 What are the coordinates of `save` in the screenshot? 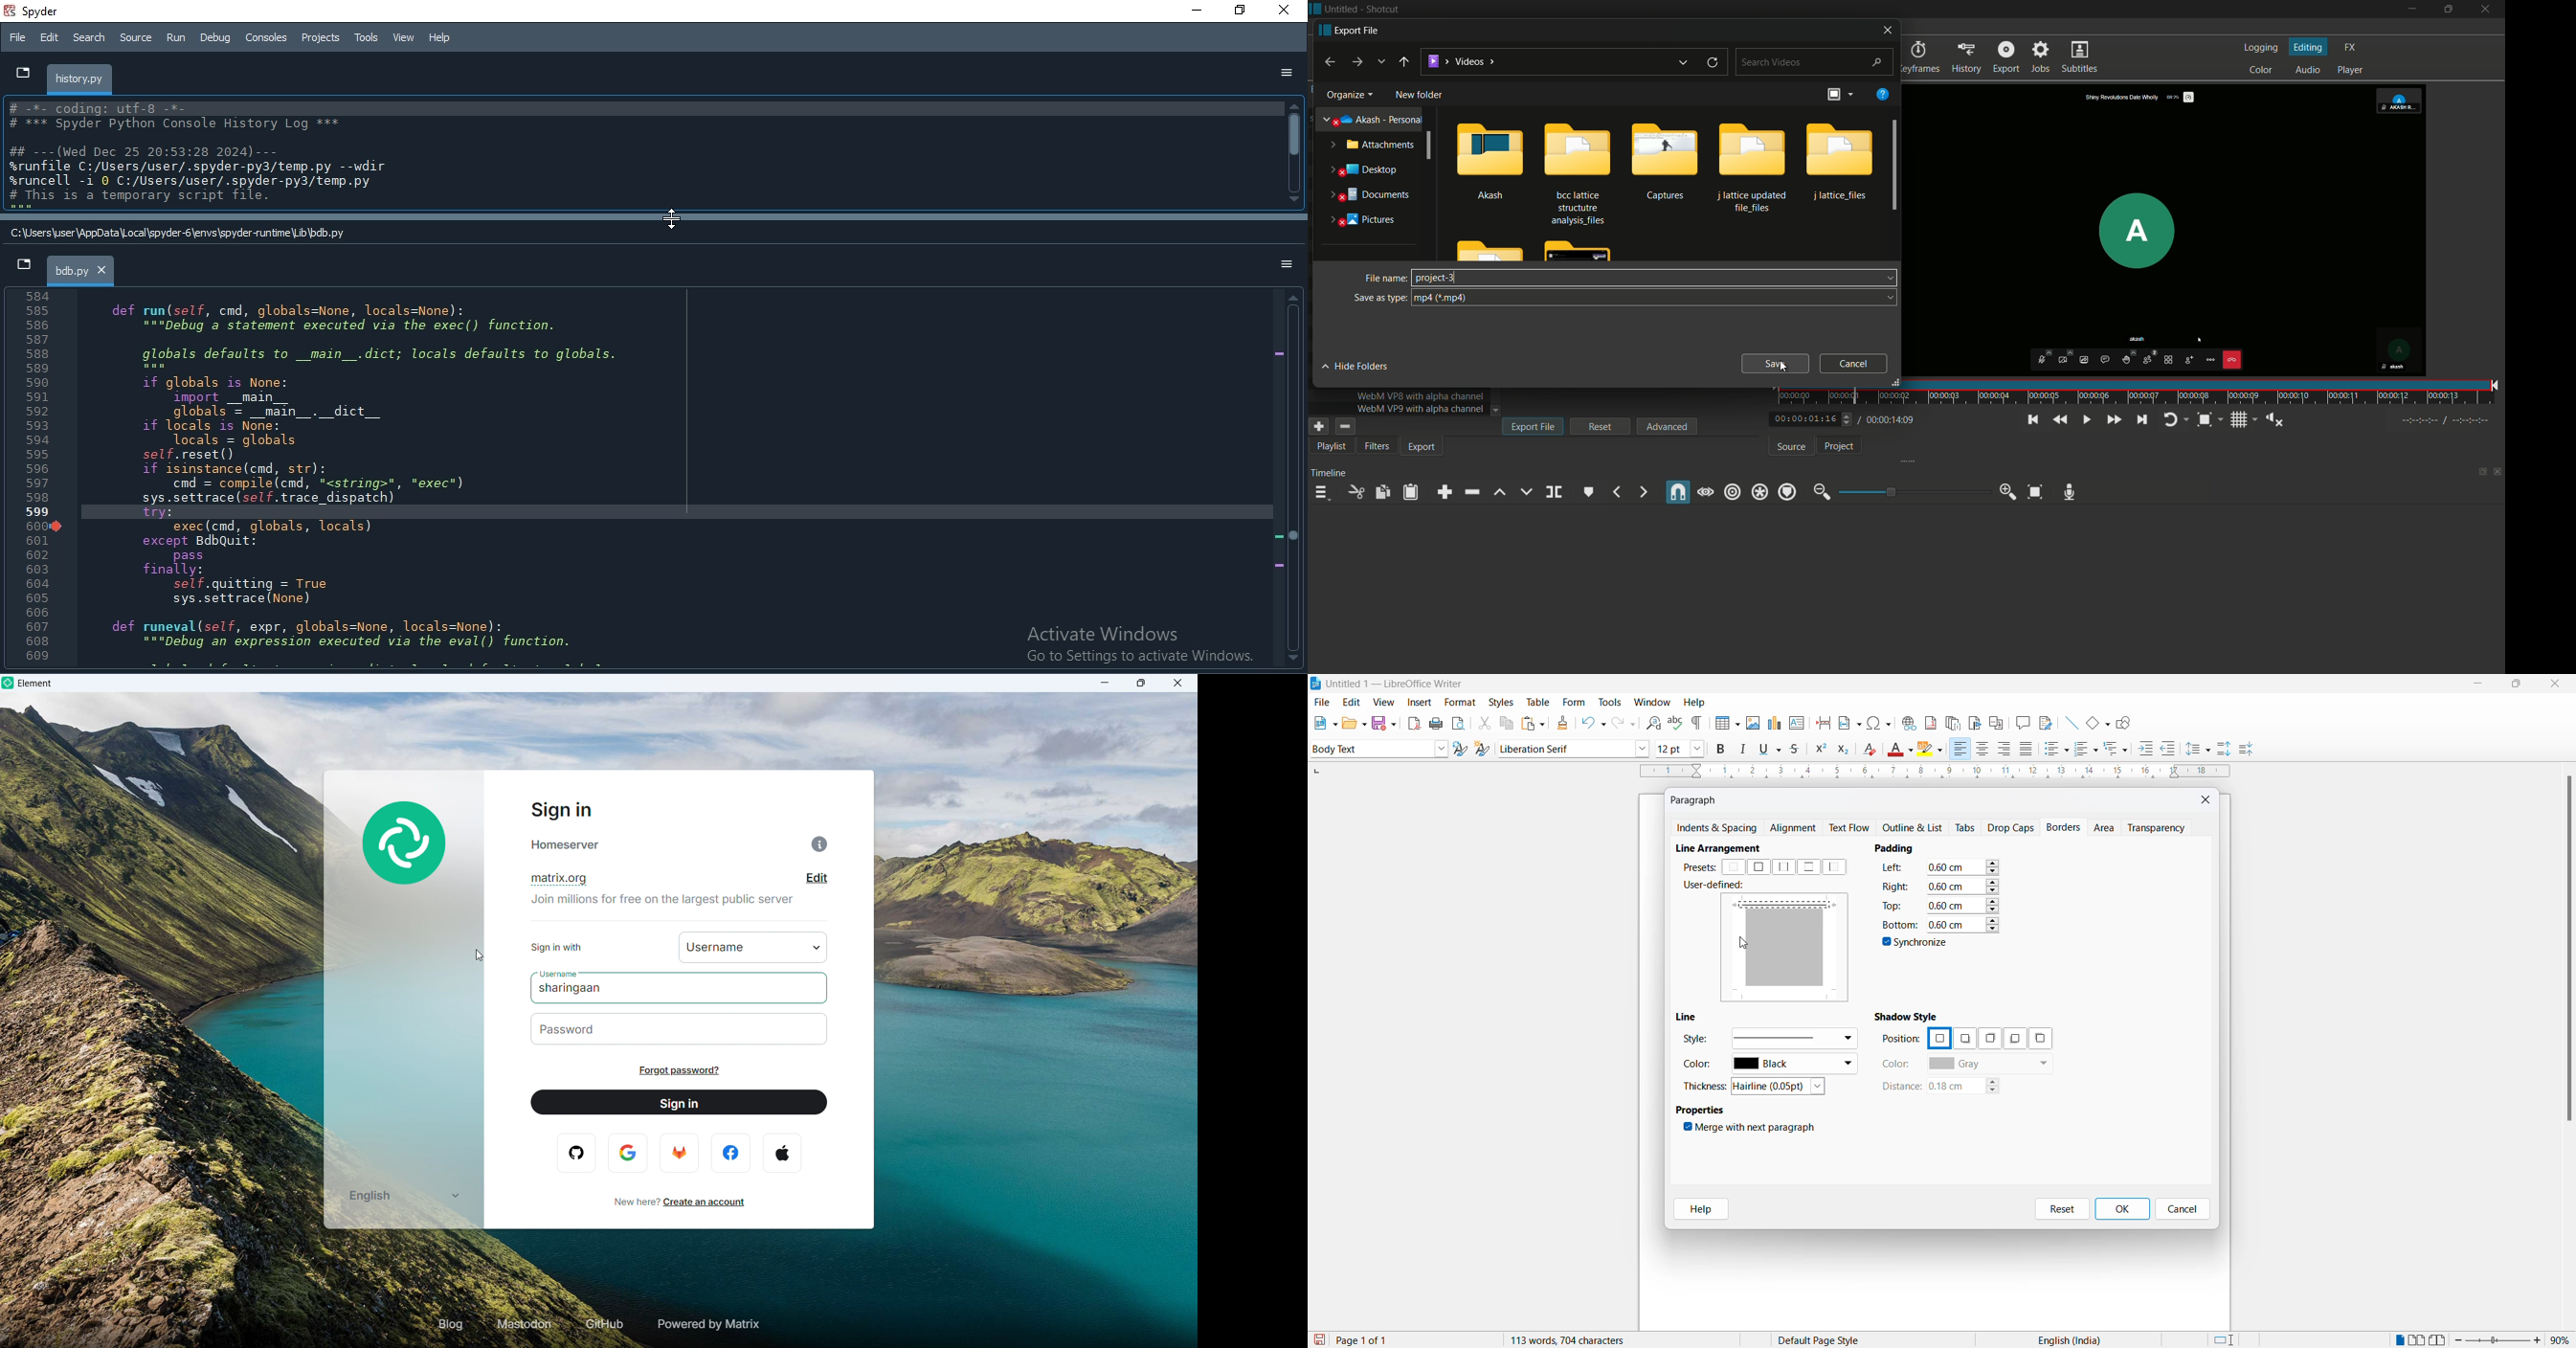 It's located at (1320, 1340).